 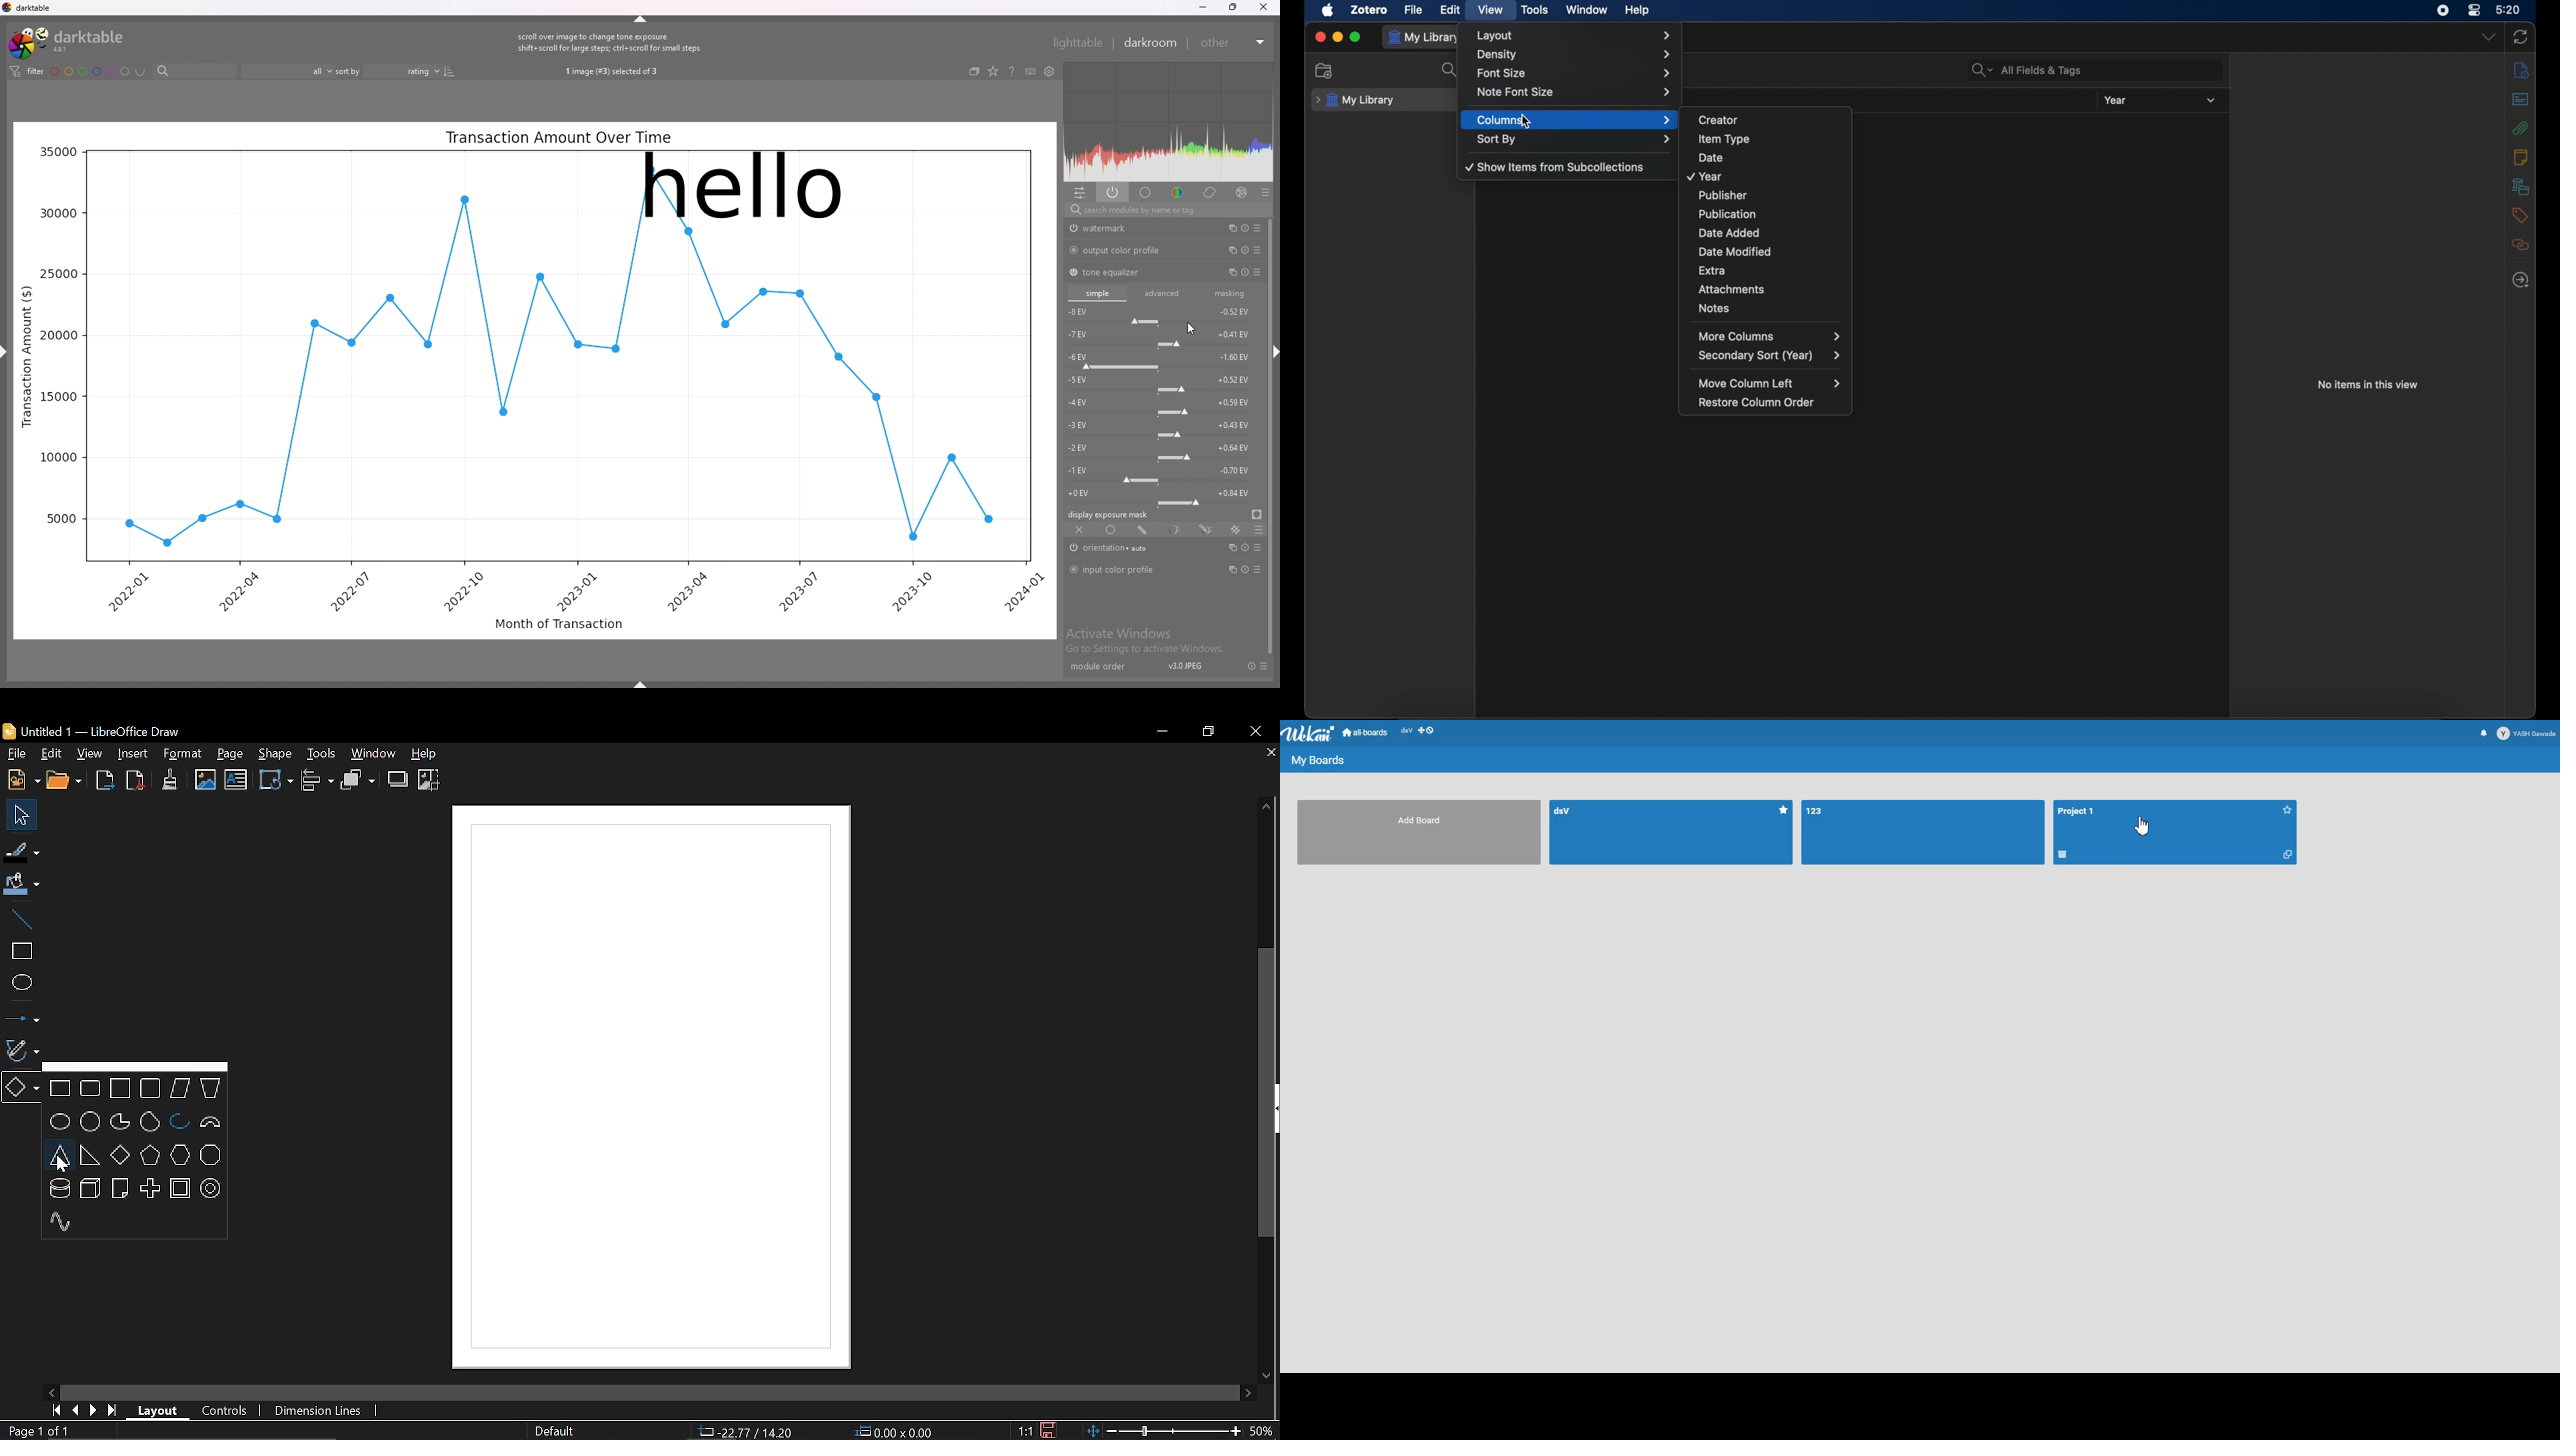 I want to click on swtich off/on, so click(x=1072, y=228).